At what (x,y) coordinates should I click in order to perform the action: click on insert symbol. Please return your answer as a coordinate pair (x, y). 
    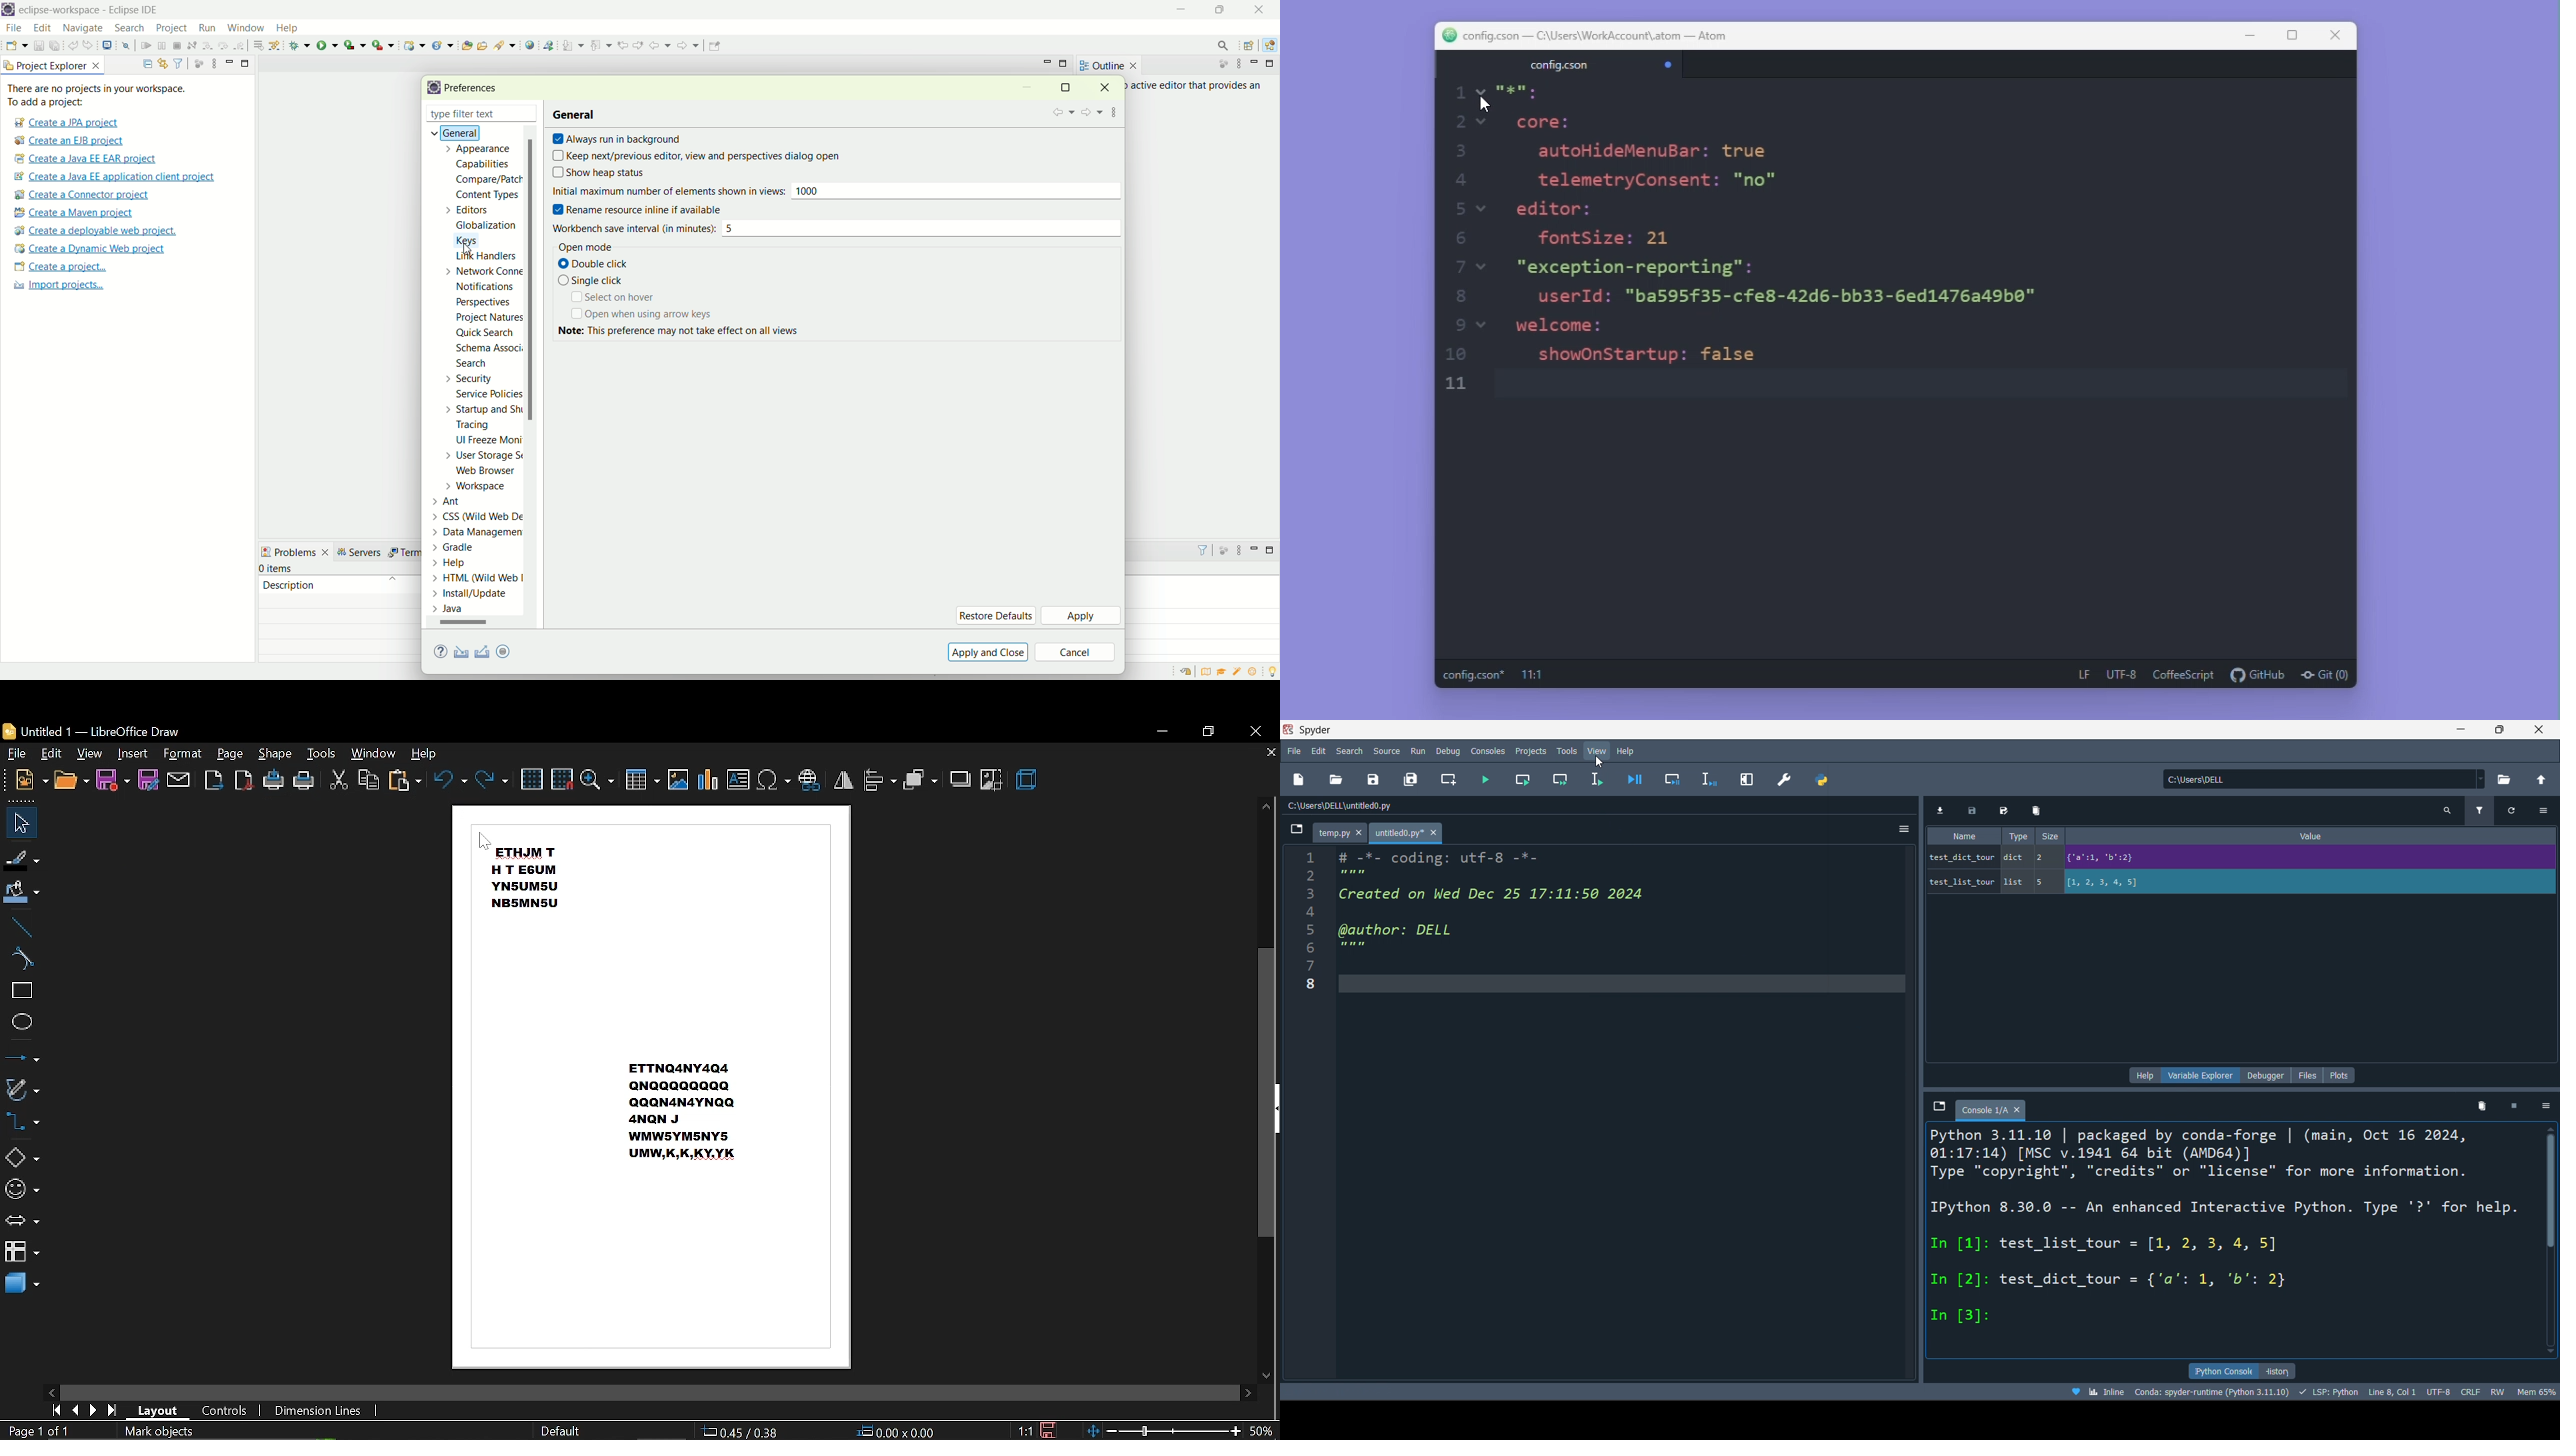
    Looking at the image, I should click on (773, 780).